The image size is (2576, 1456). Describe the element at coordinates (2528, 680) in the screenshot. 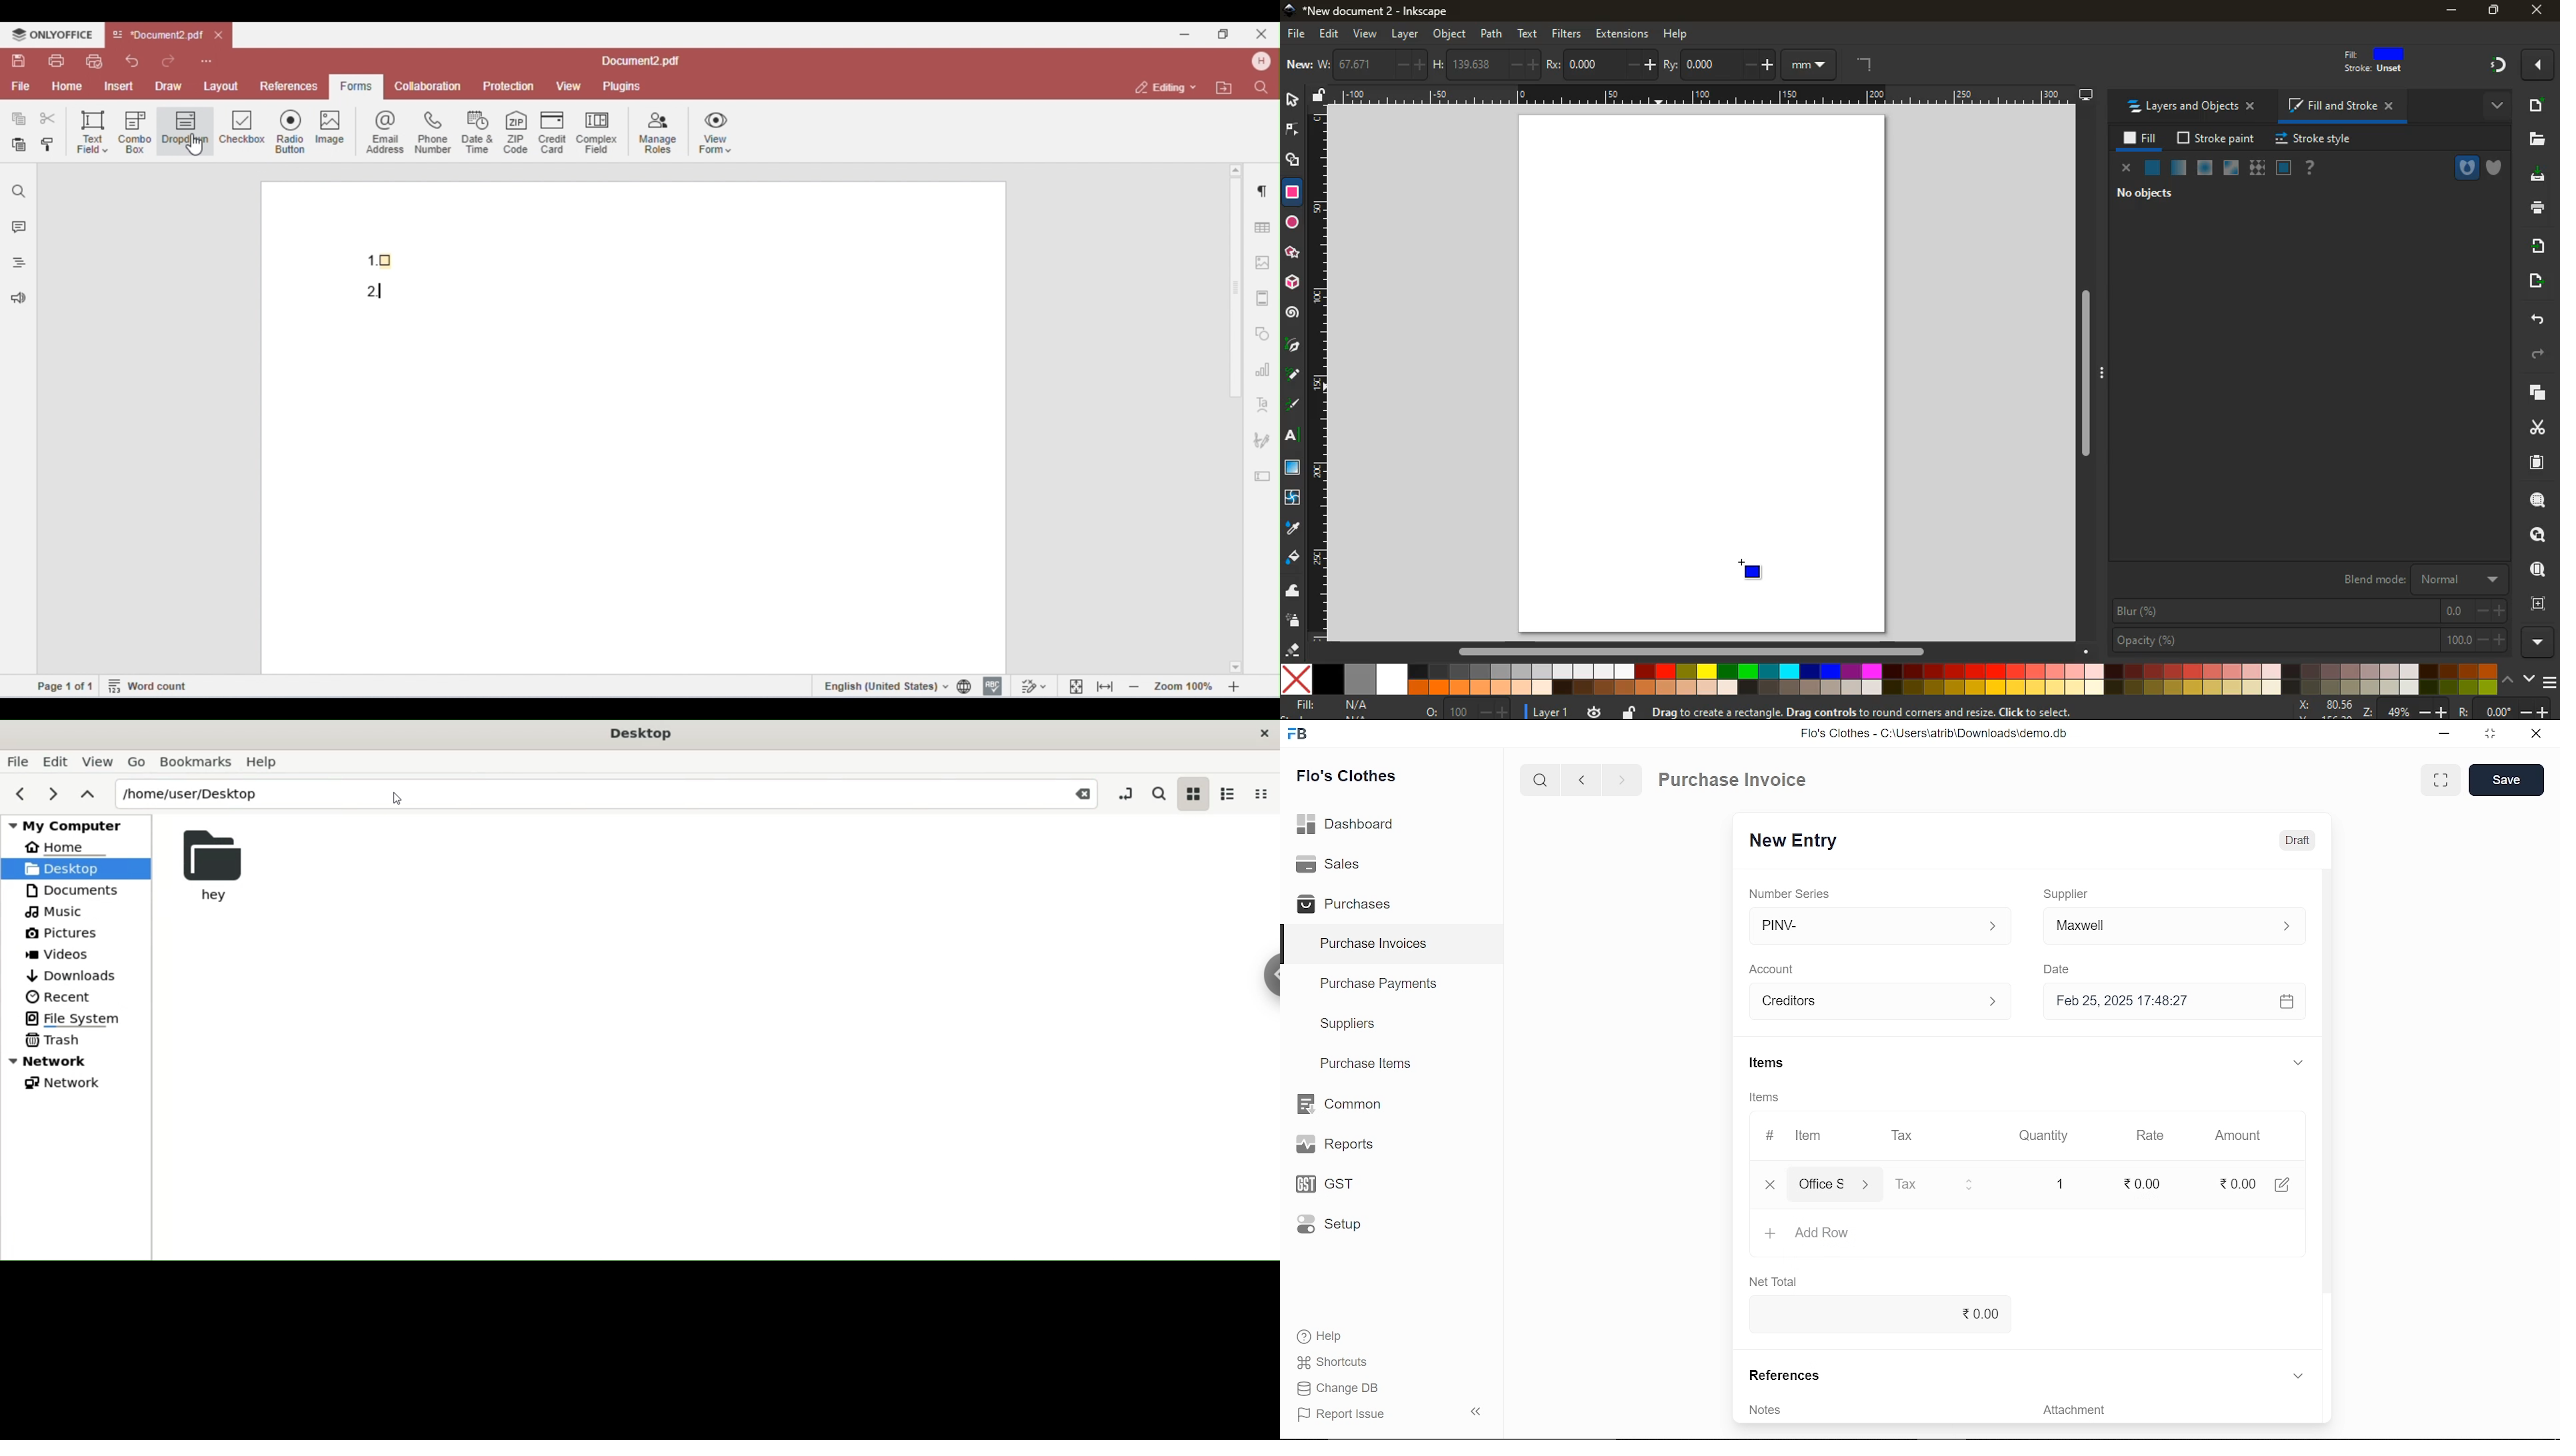

I see `down` at that location.